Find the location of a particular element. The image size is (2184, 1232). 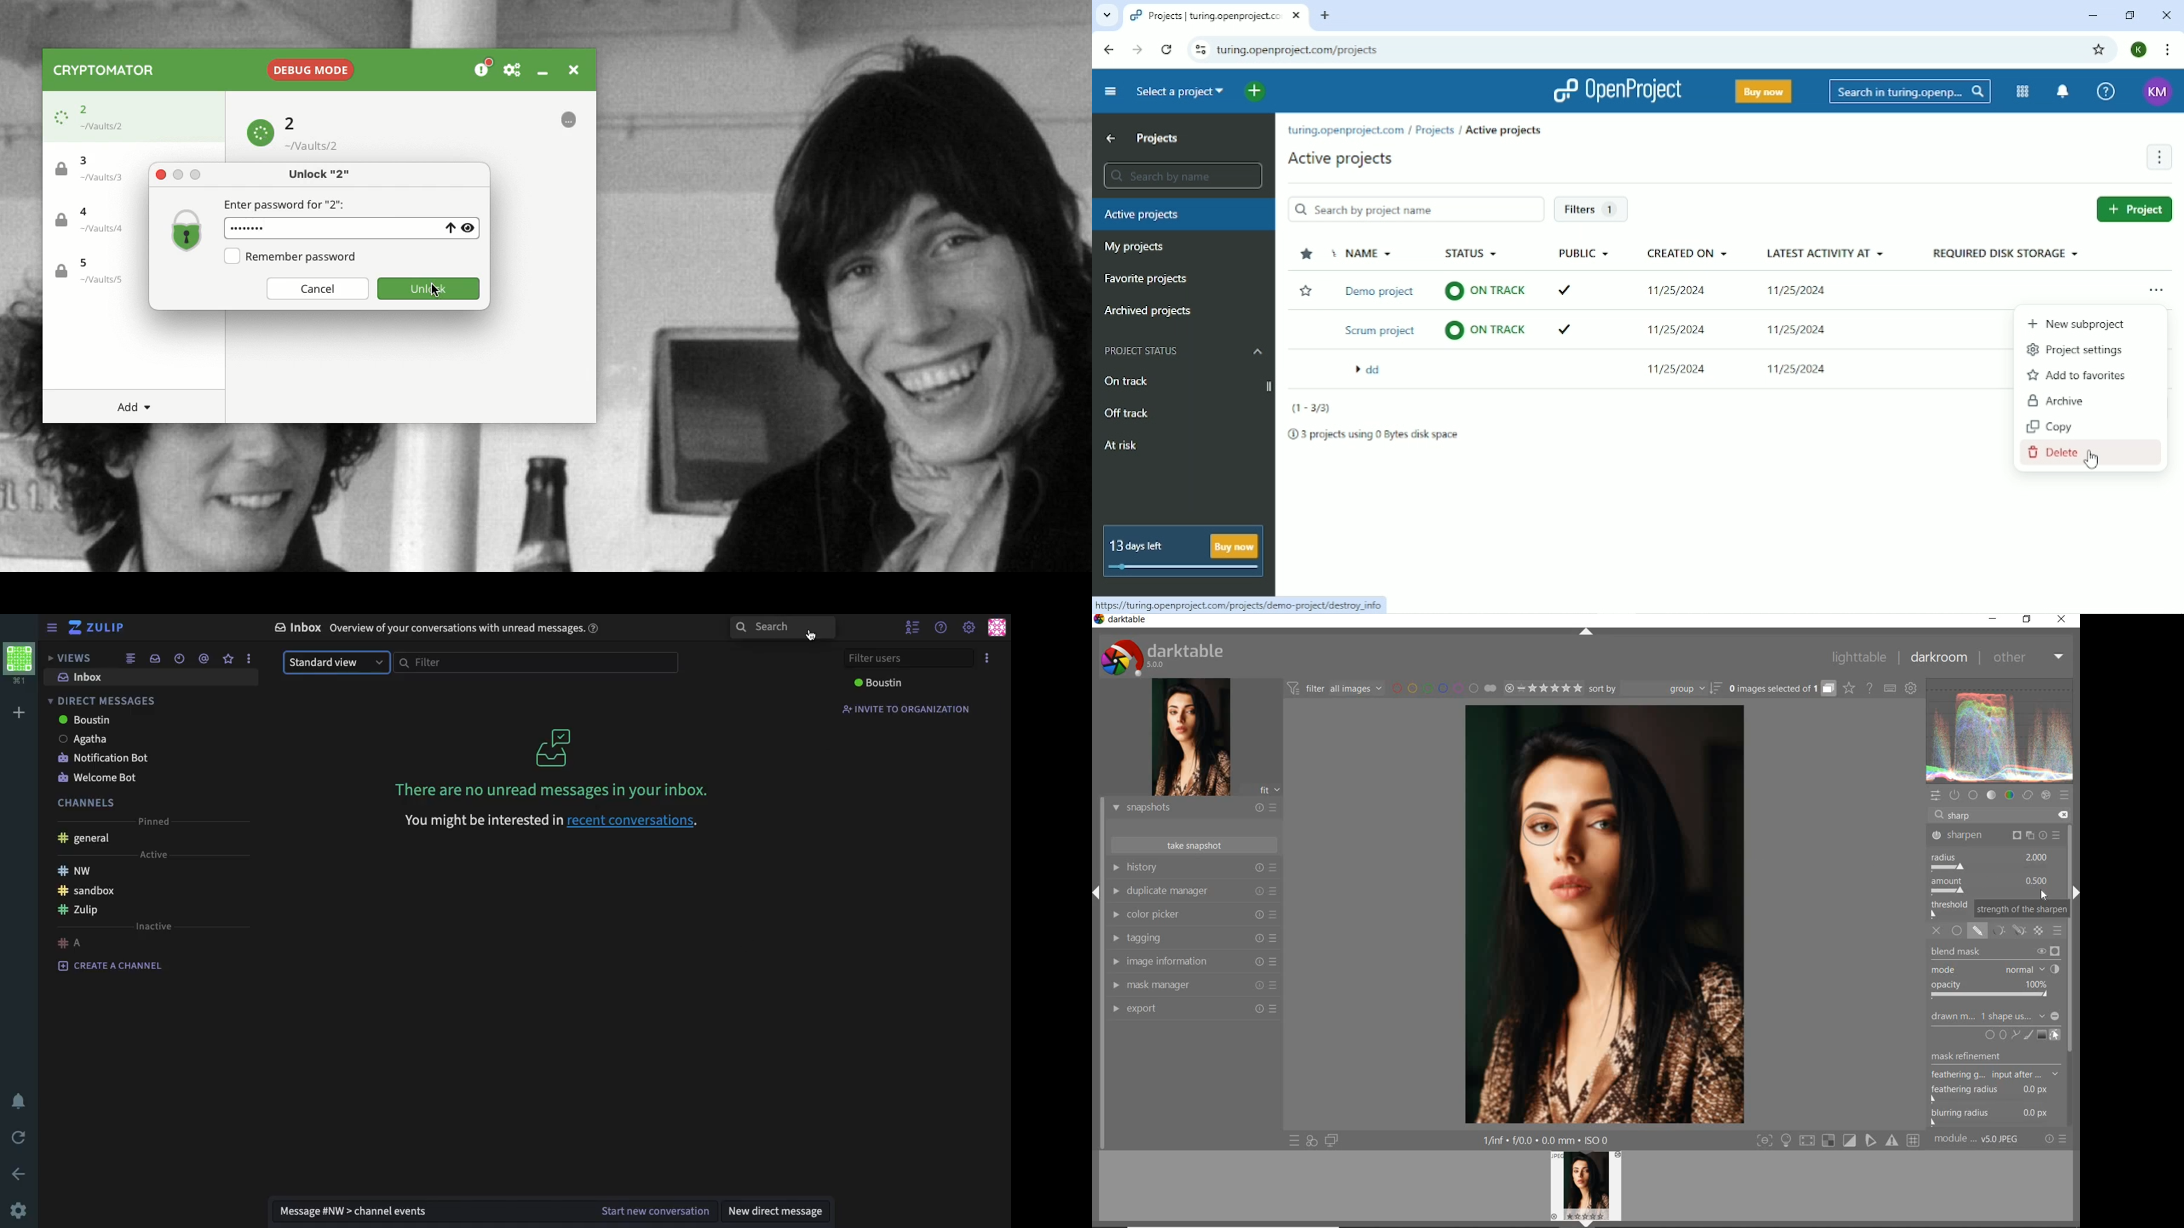

notification is located at coordinates (19, 1102).